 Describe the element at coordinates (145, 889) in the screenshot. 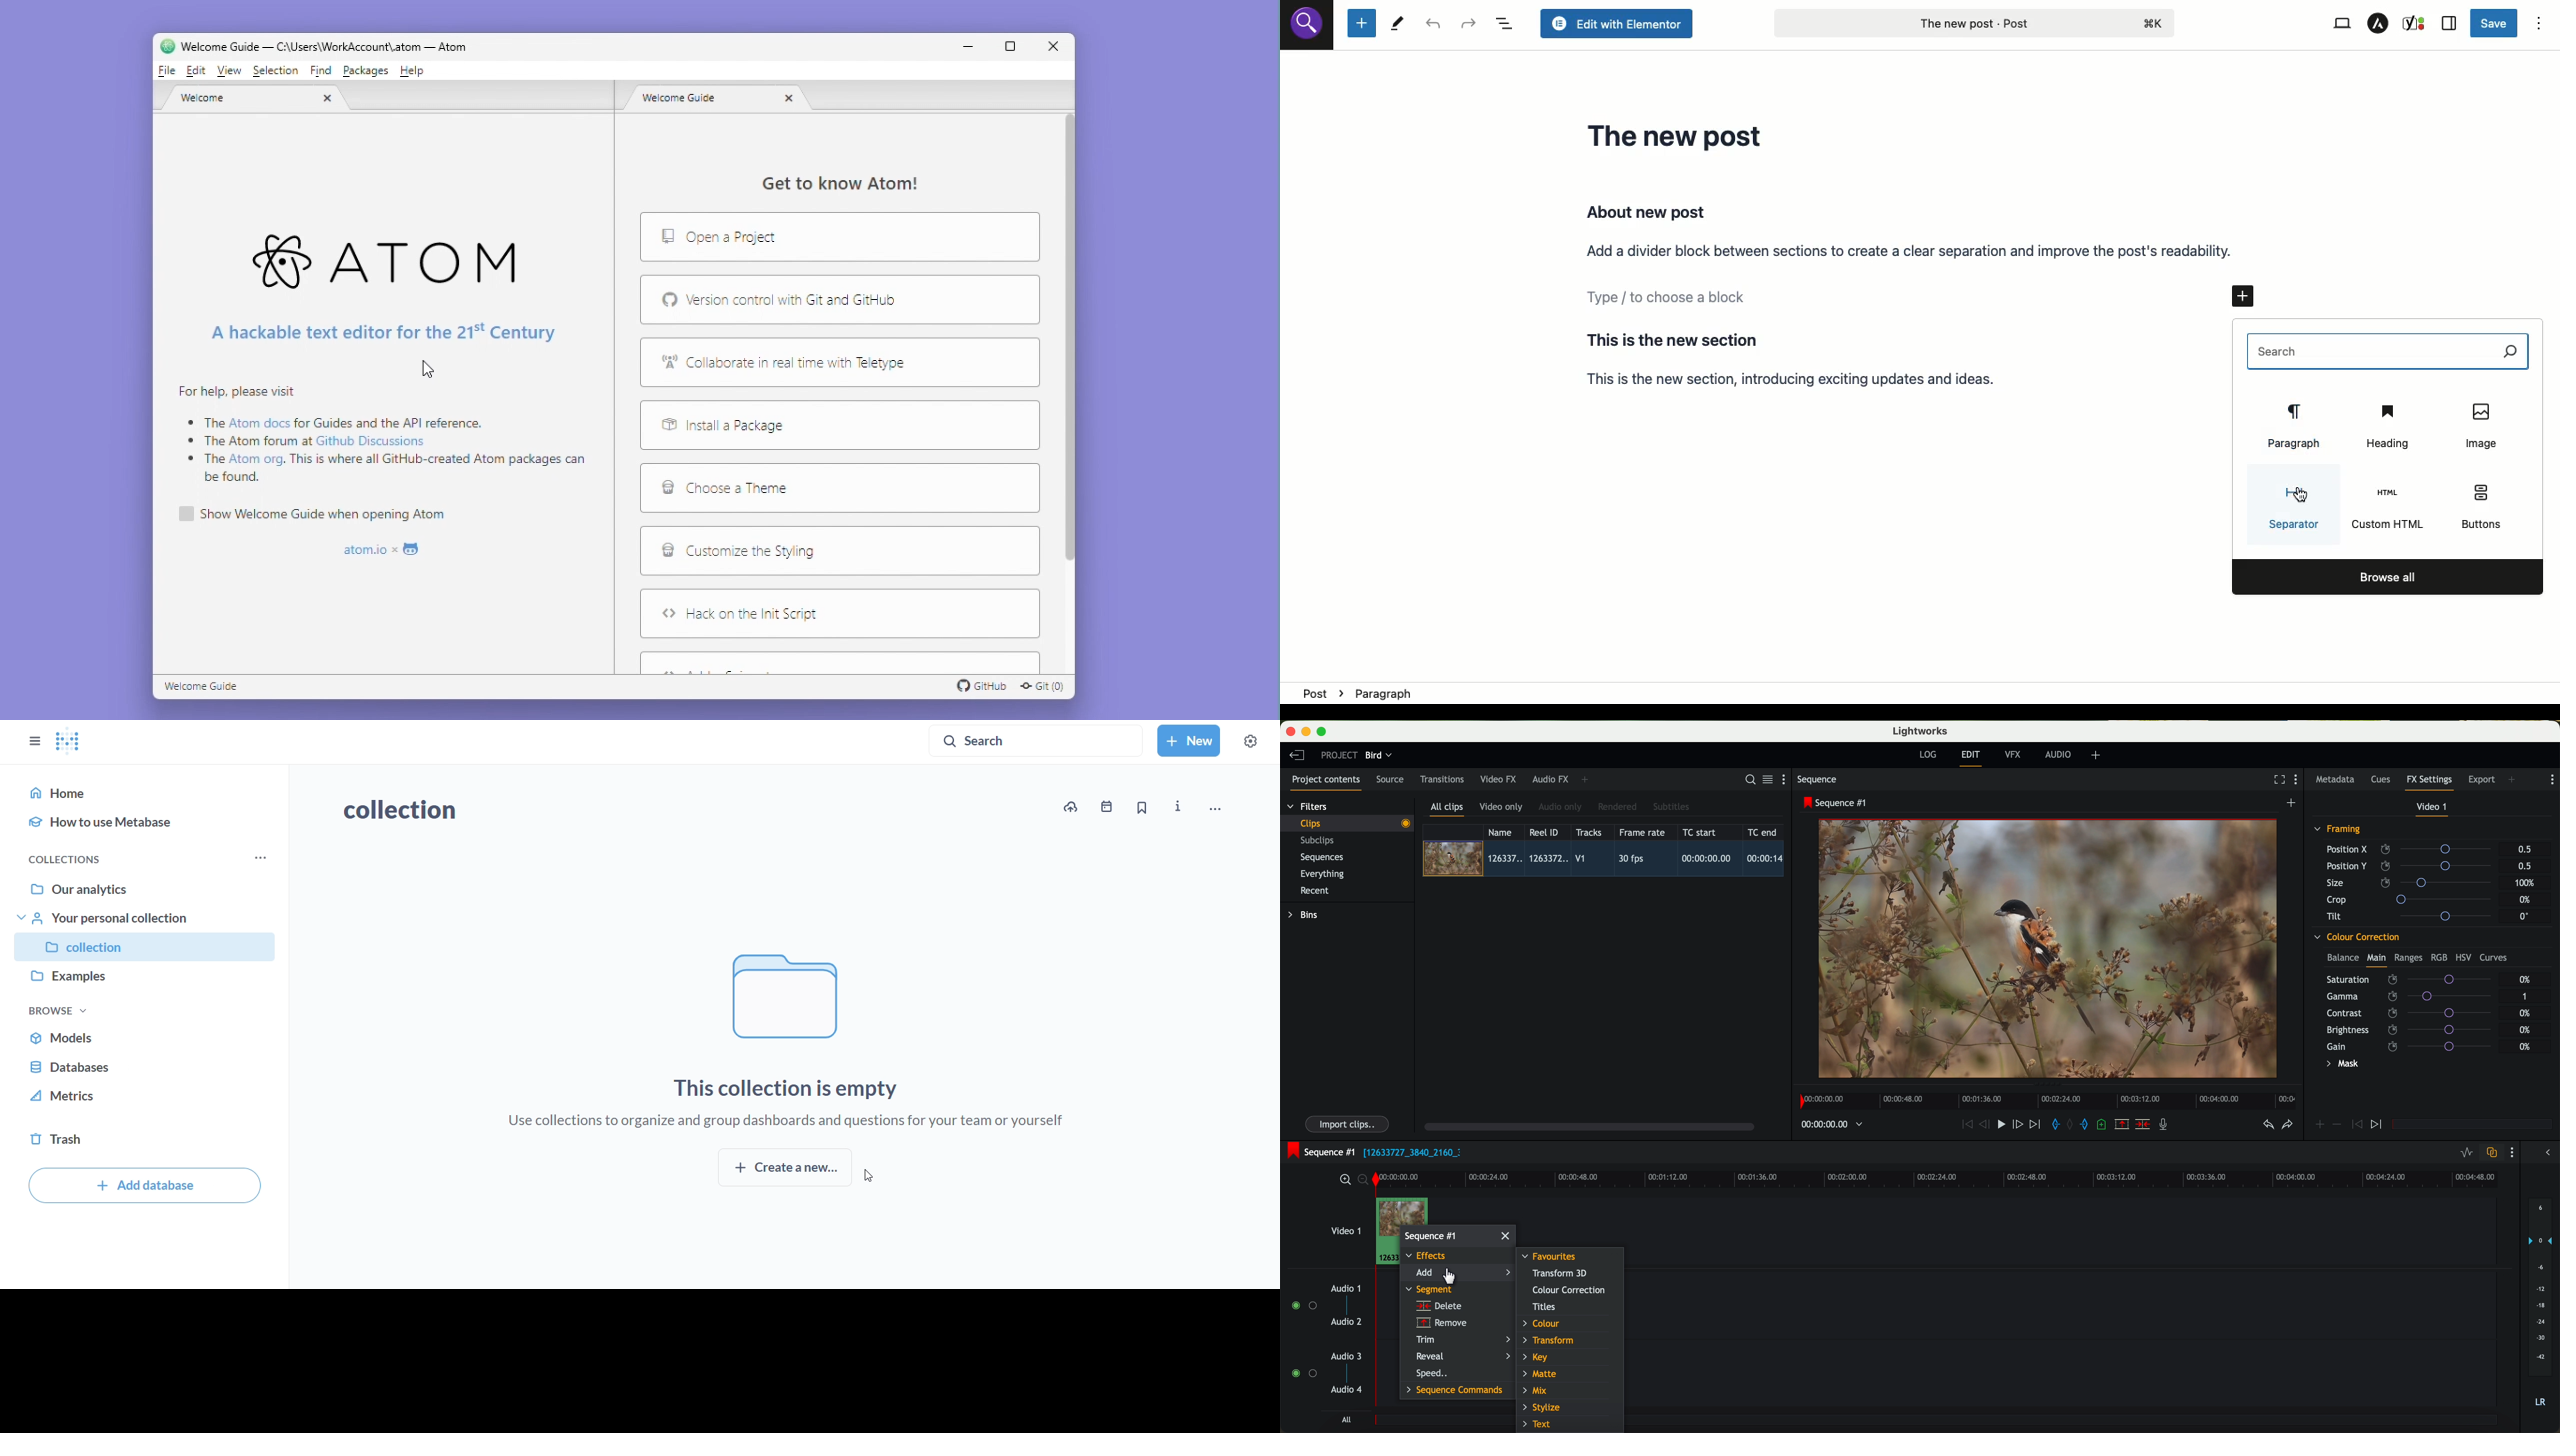

I see `our analytics` at that location.